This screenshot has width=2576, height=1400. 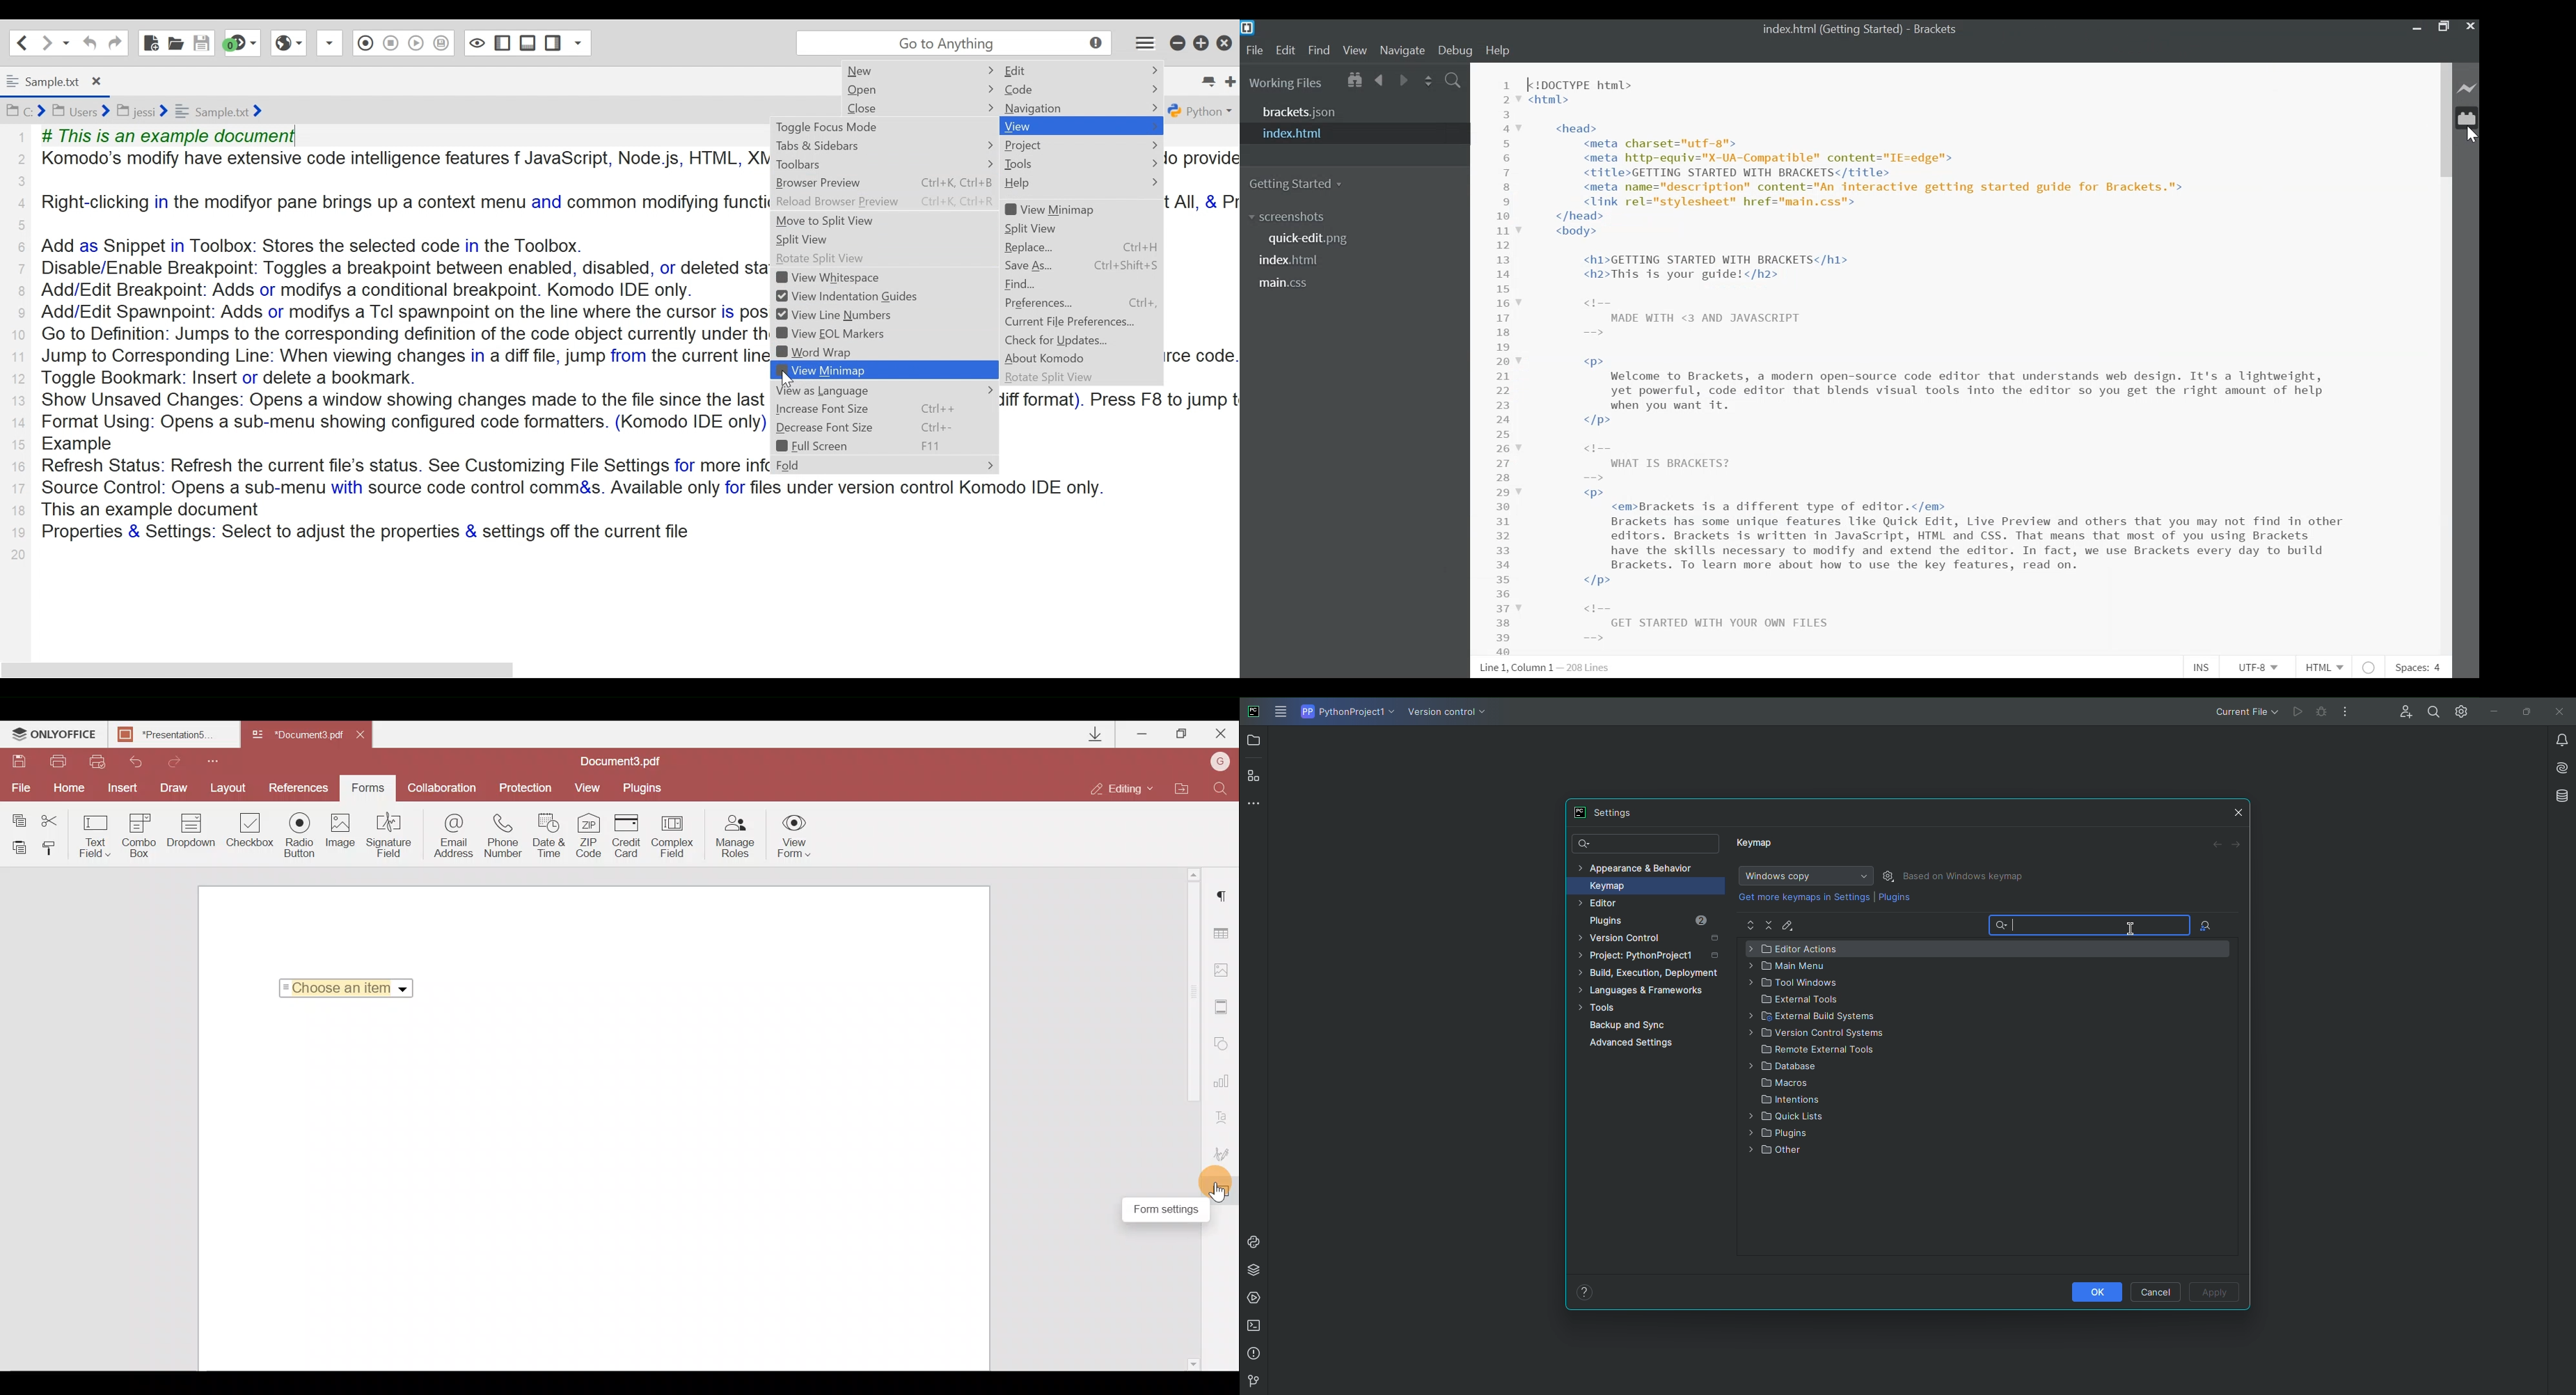 I want to click on Minimize, so click(x=1144, y=731).